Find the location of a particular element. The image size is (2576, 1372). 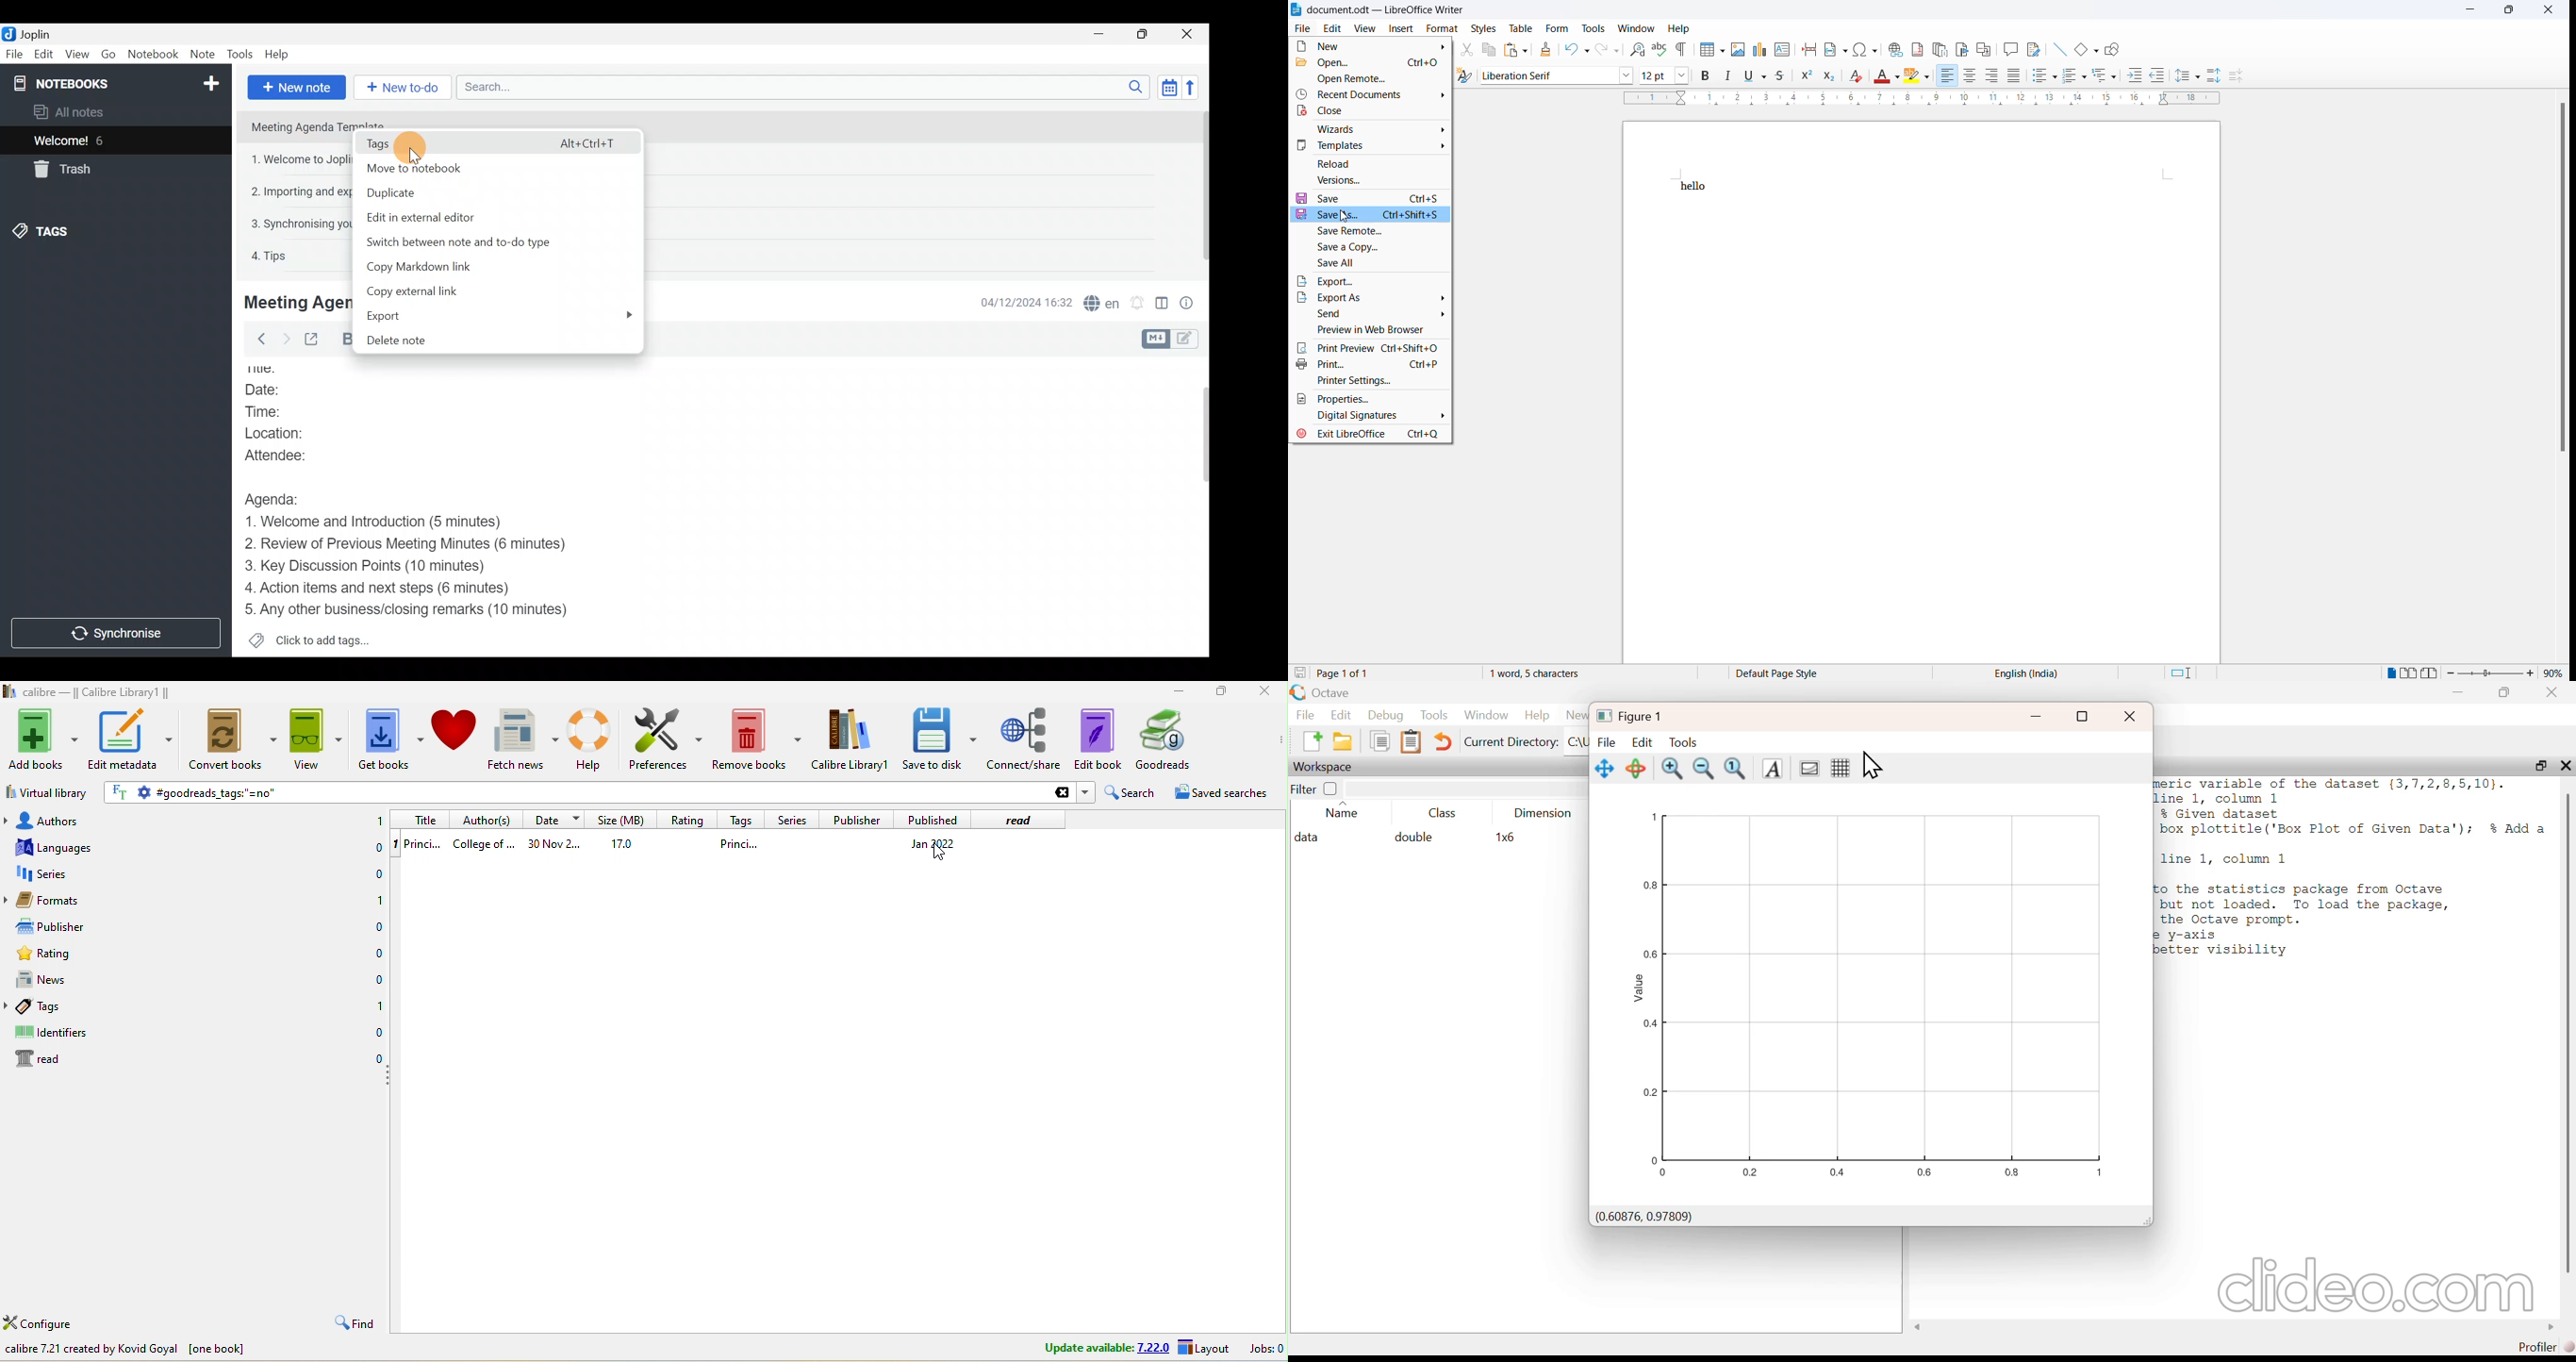

minimize is located at coordinates (2038, 711).